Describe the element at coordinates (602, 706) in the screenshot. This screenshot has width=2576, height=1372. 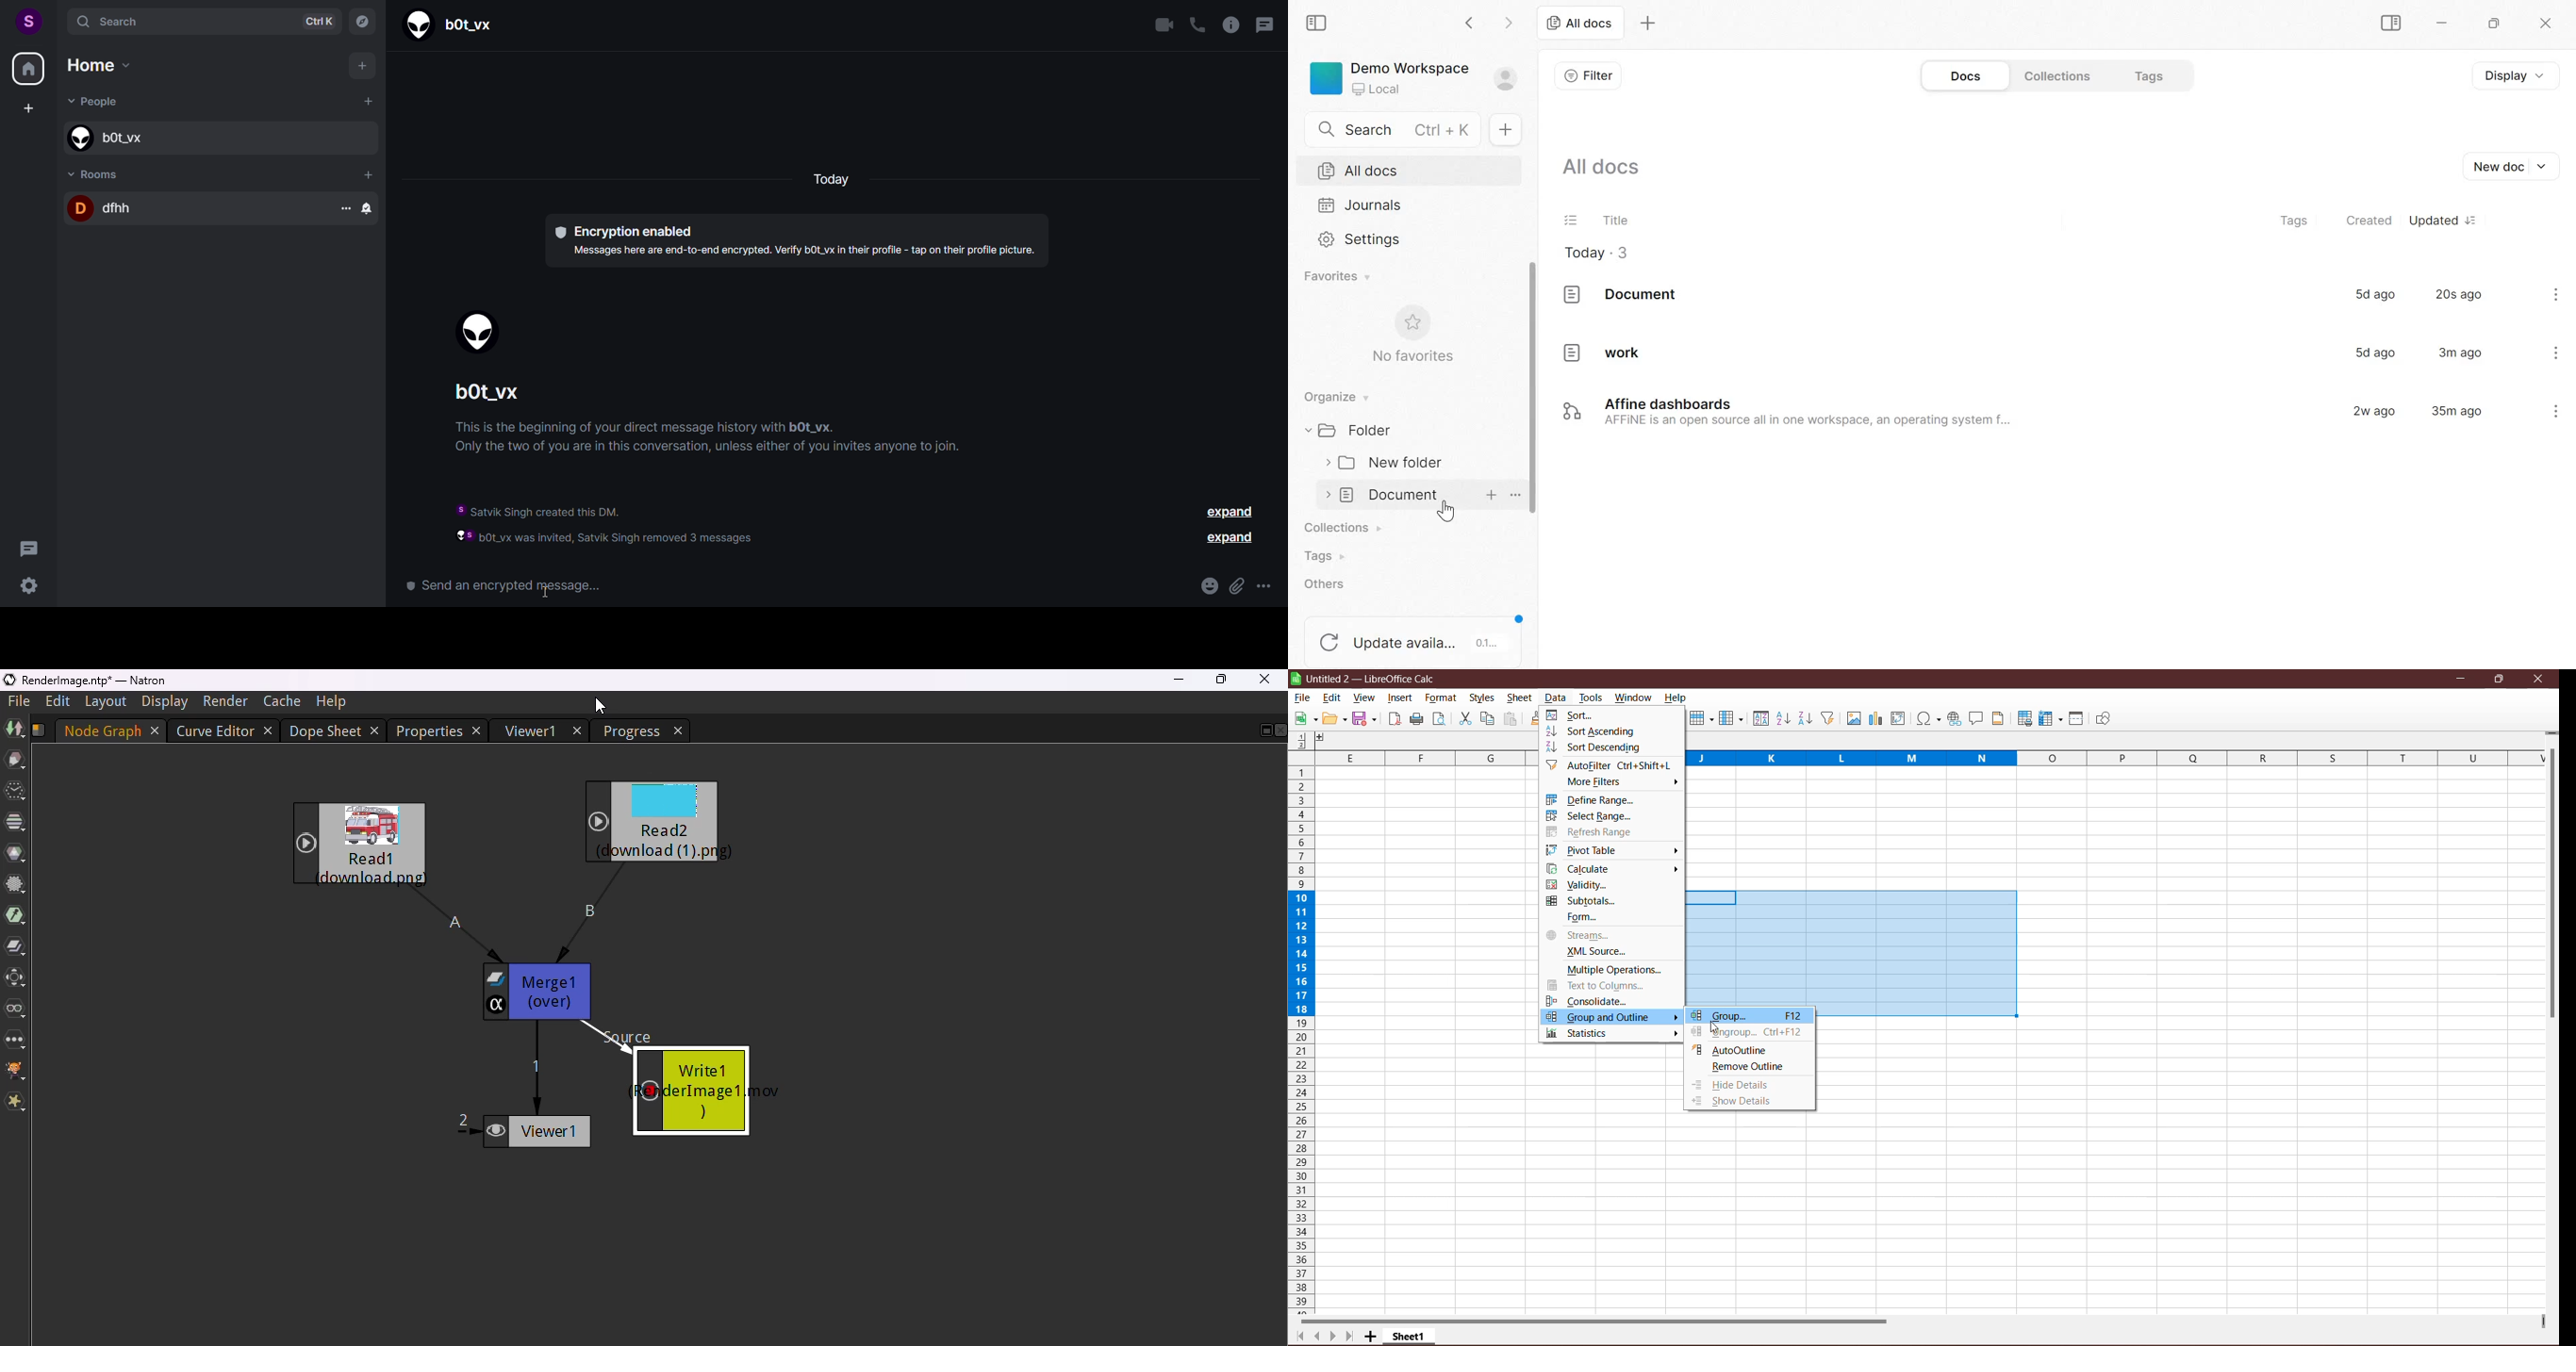
I see `cursor` at that location.